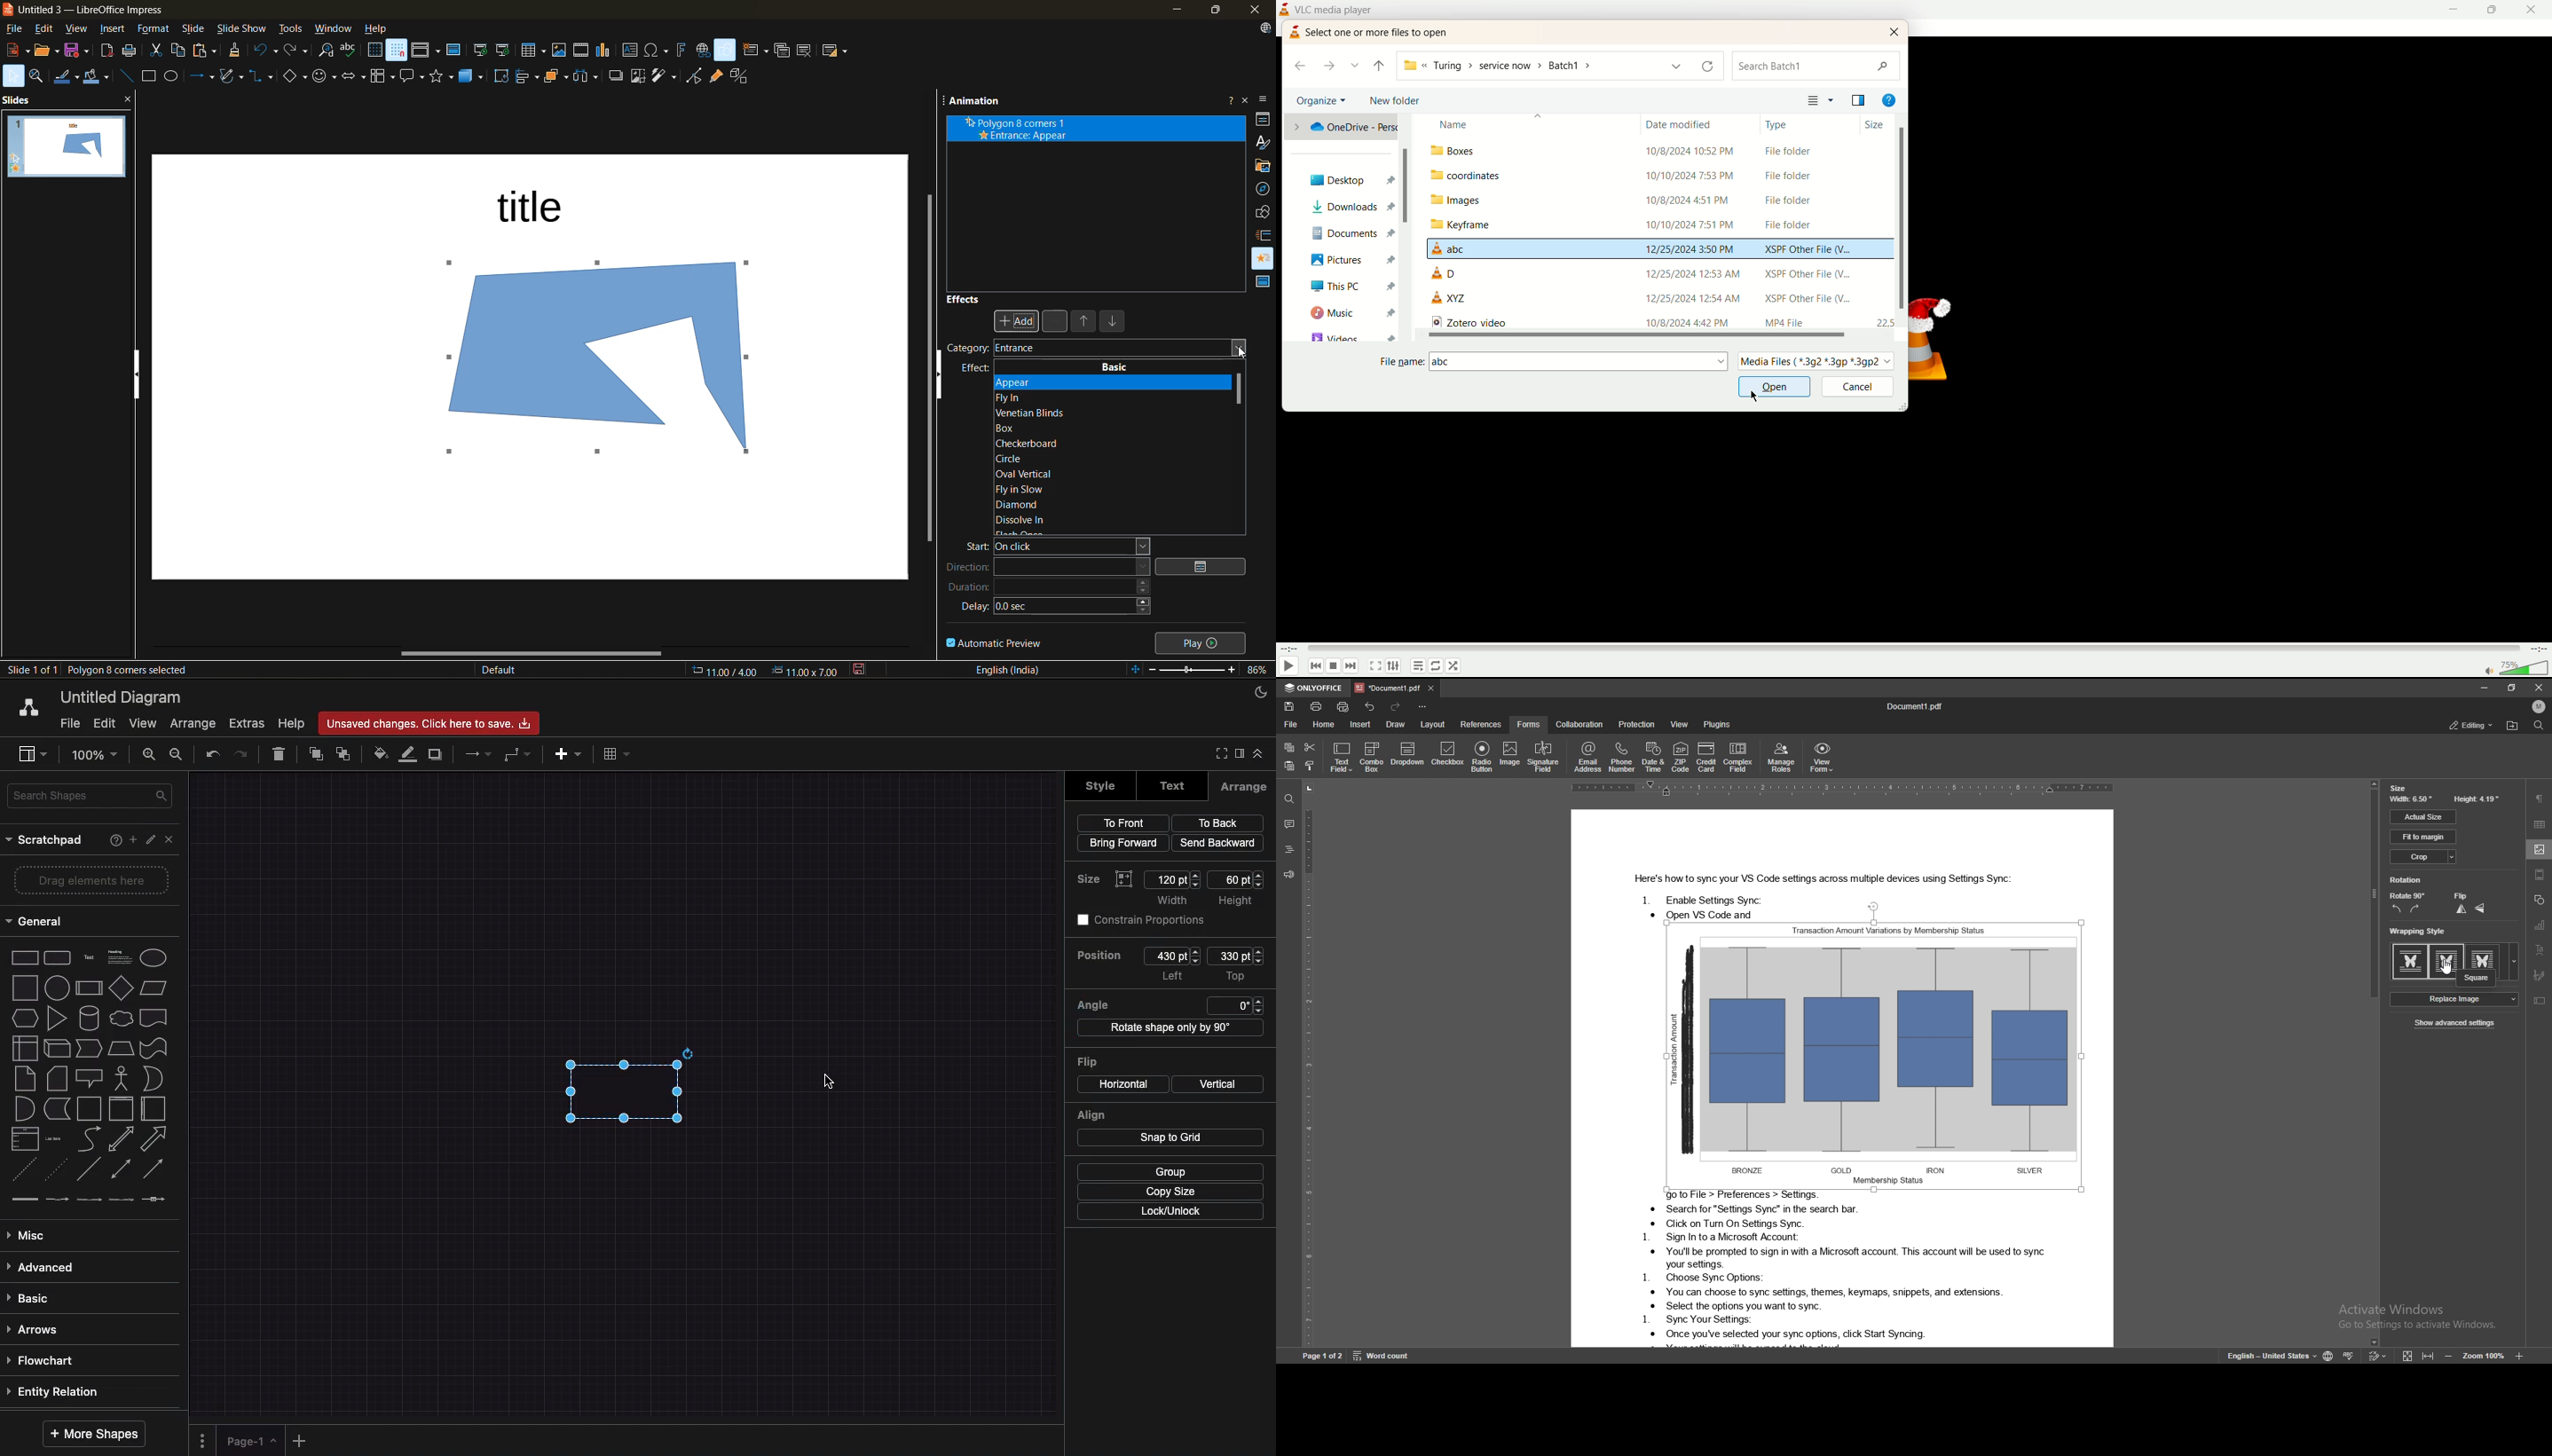 Image resolution: width=2576 pixels, height=1456 pixels. What do you see at coordinates (1048, 568) in the screenshot?
I see `direction` at bounding box center [1048, 568].